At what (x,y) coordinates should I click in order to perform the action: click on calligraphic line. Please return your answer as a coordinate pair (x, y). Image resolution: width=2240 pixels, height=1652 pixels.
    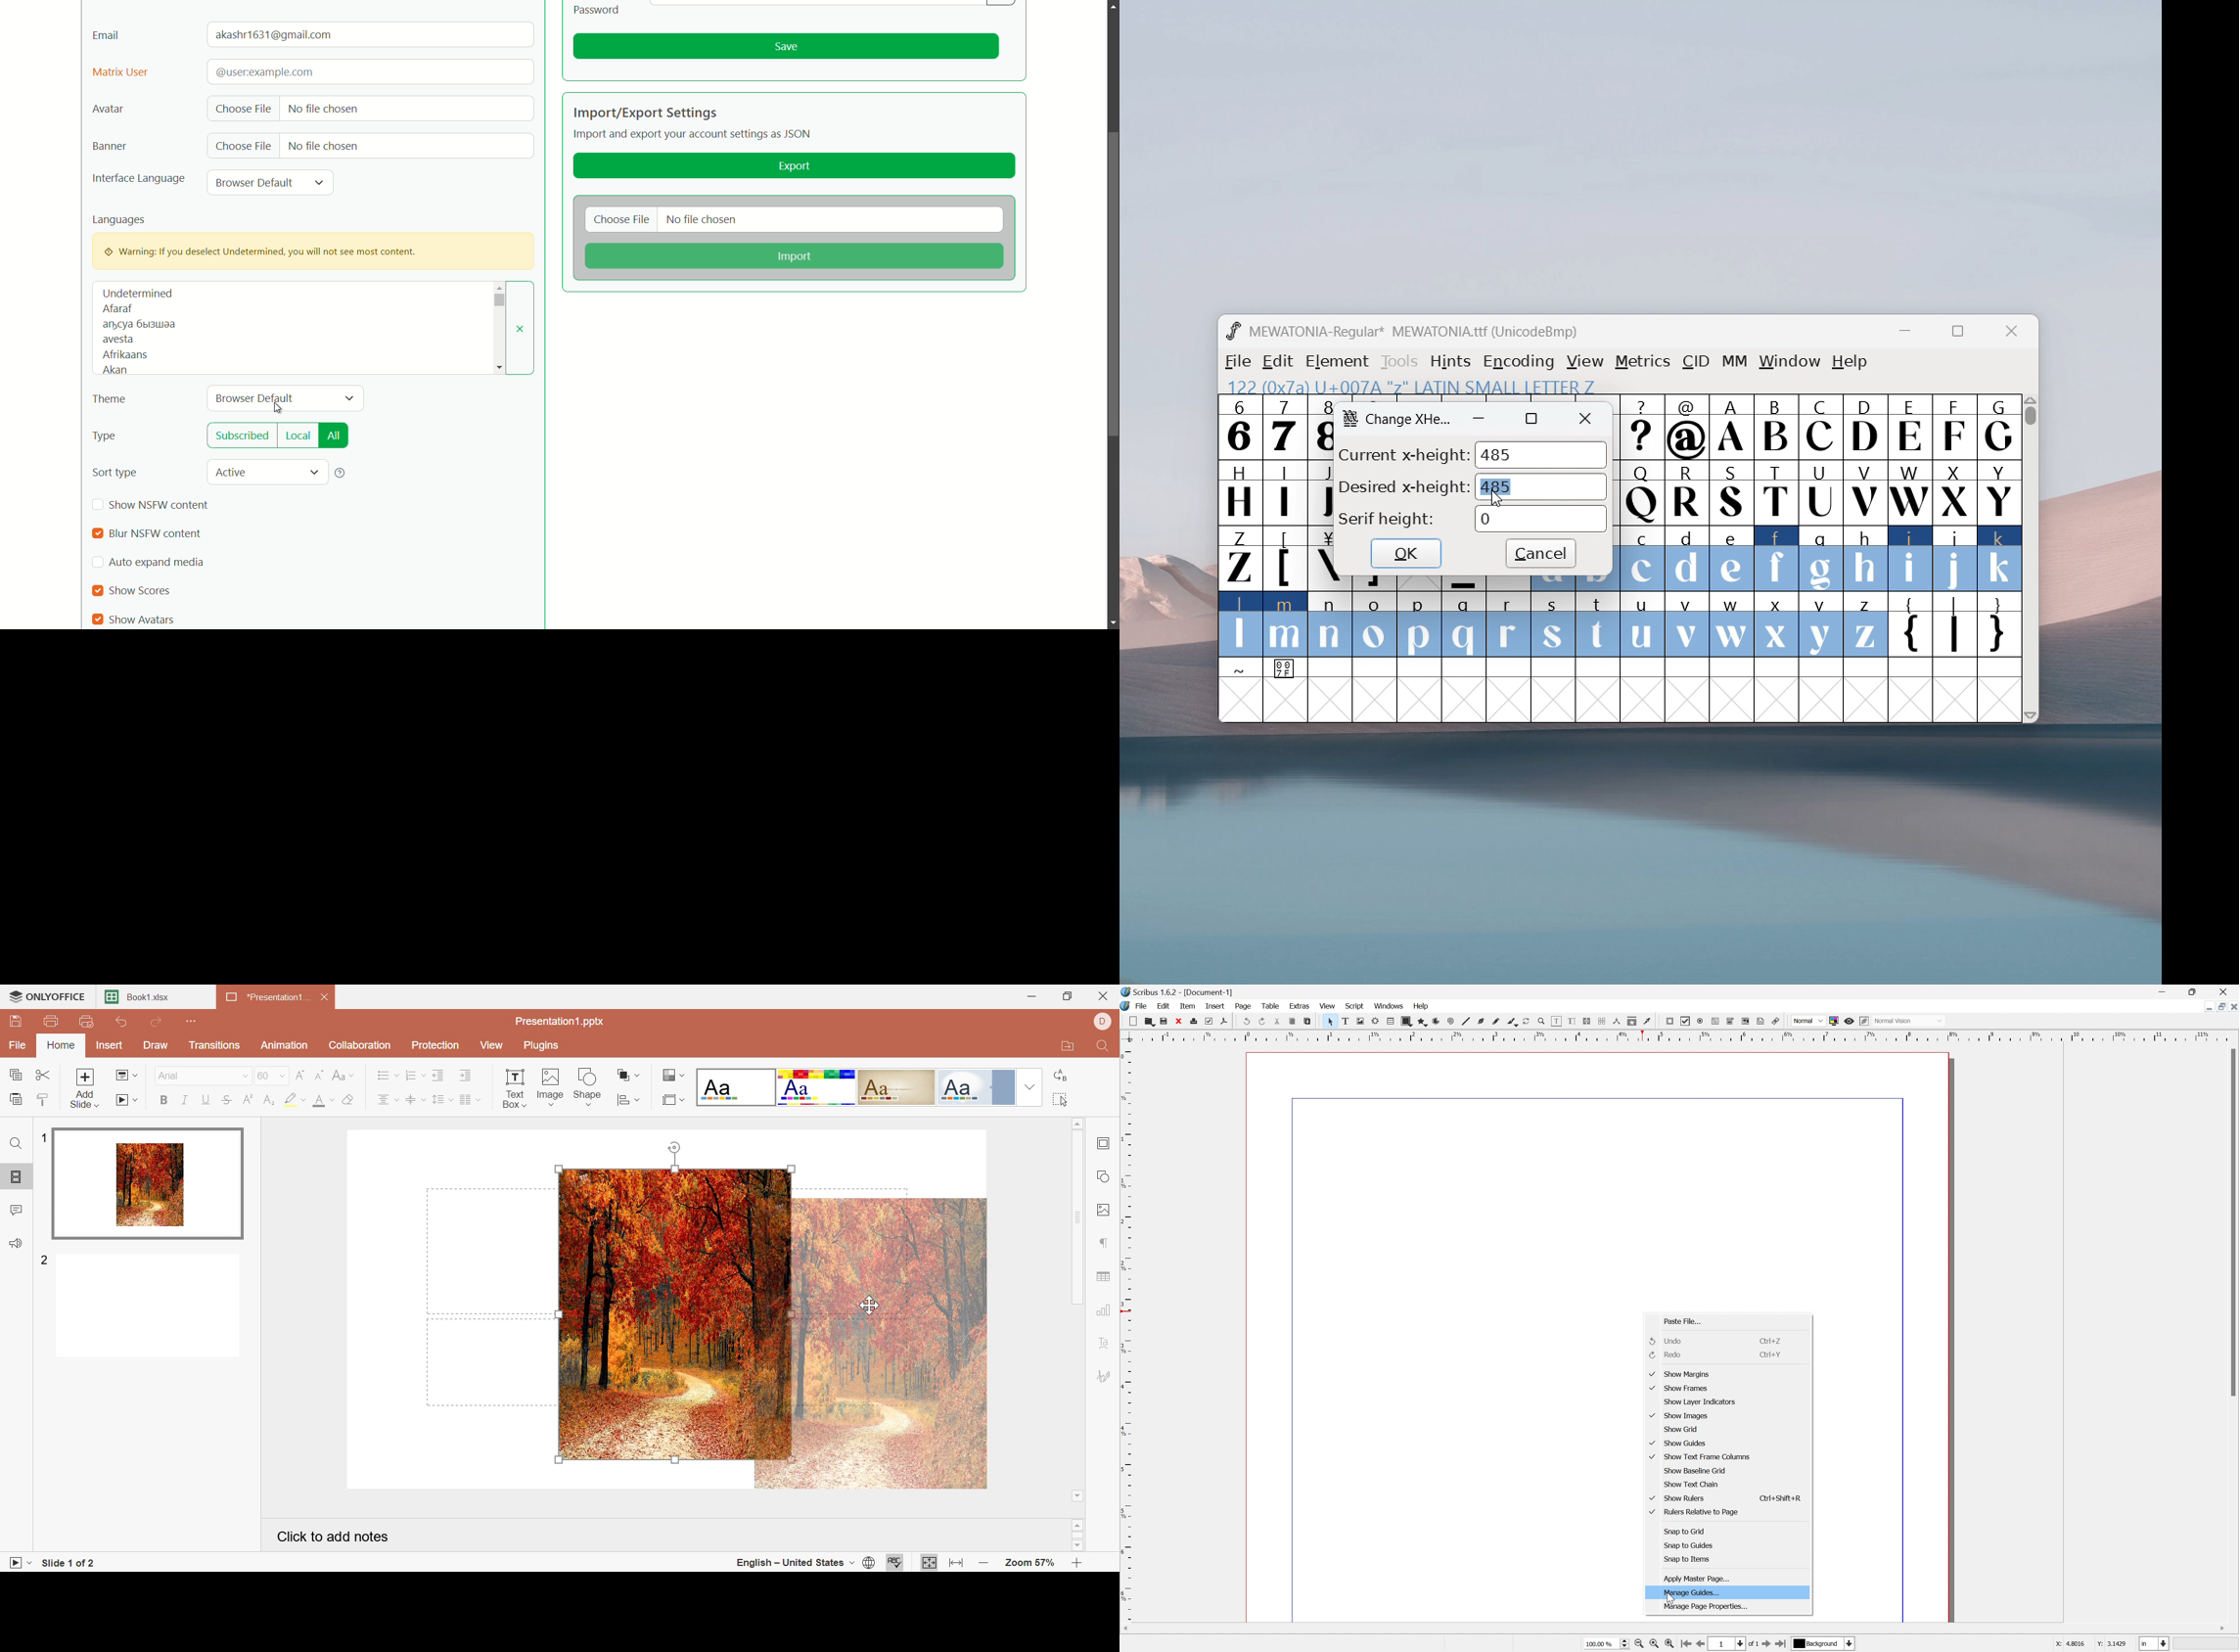
    Looking at the image, I should click on (1512, 1020).